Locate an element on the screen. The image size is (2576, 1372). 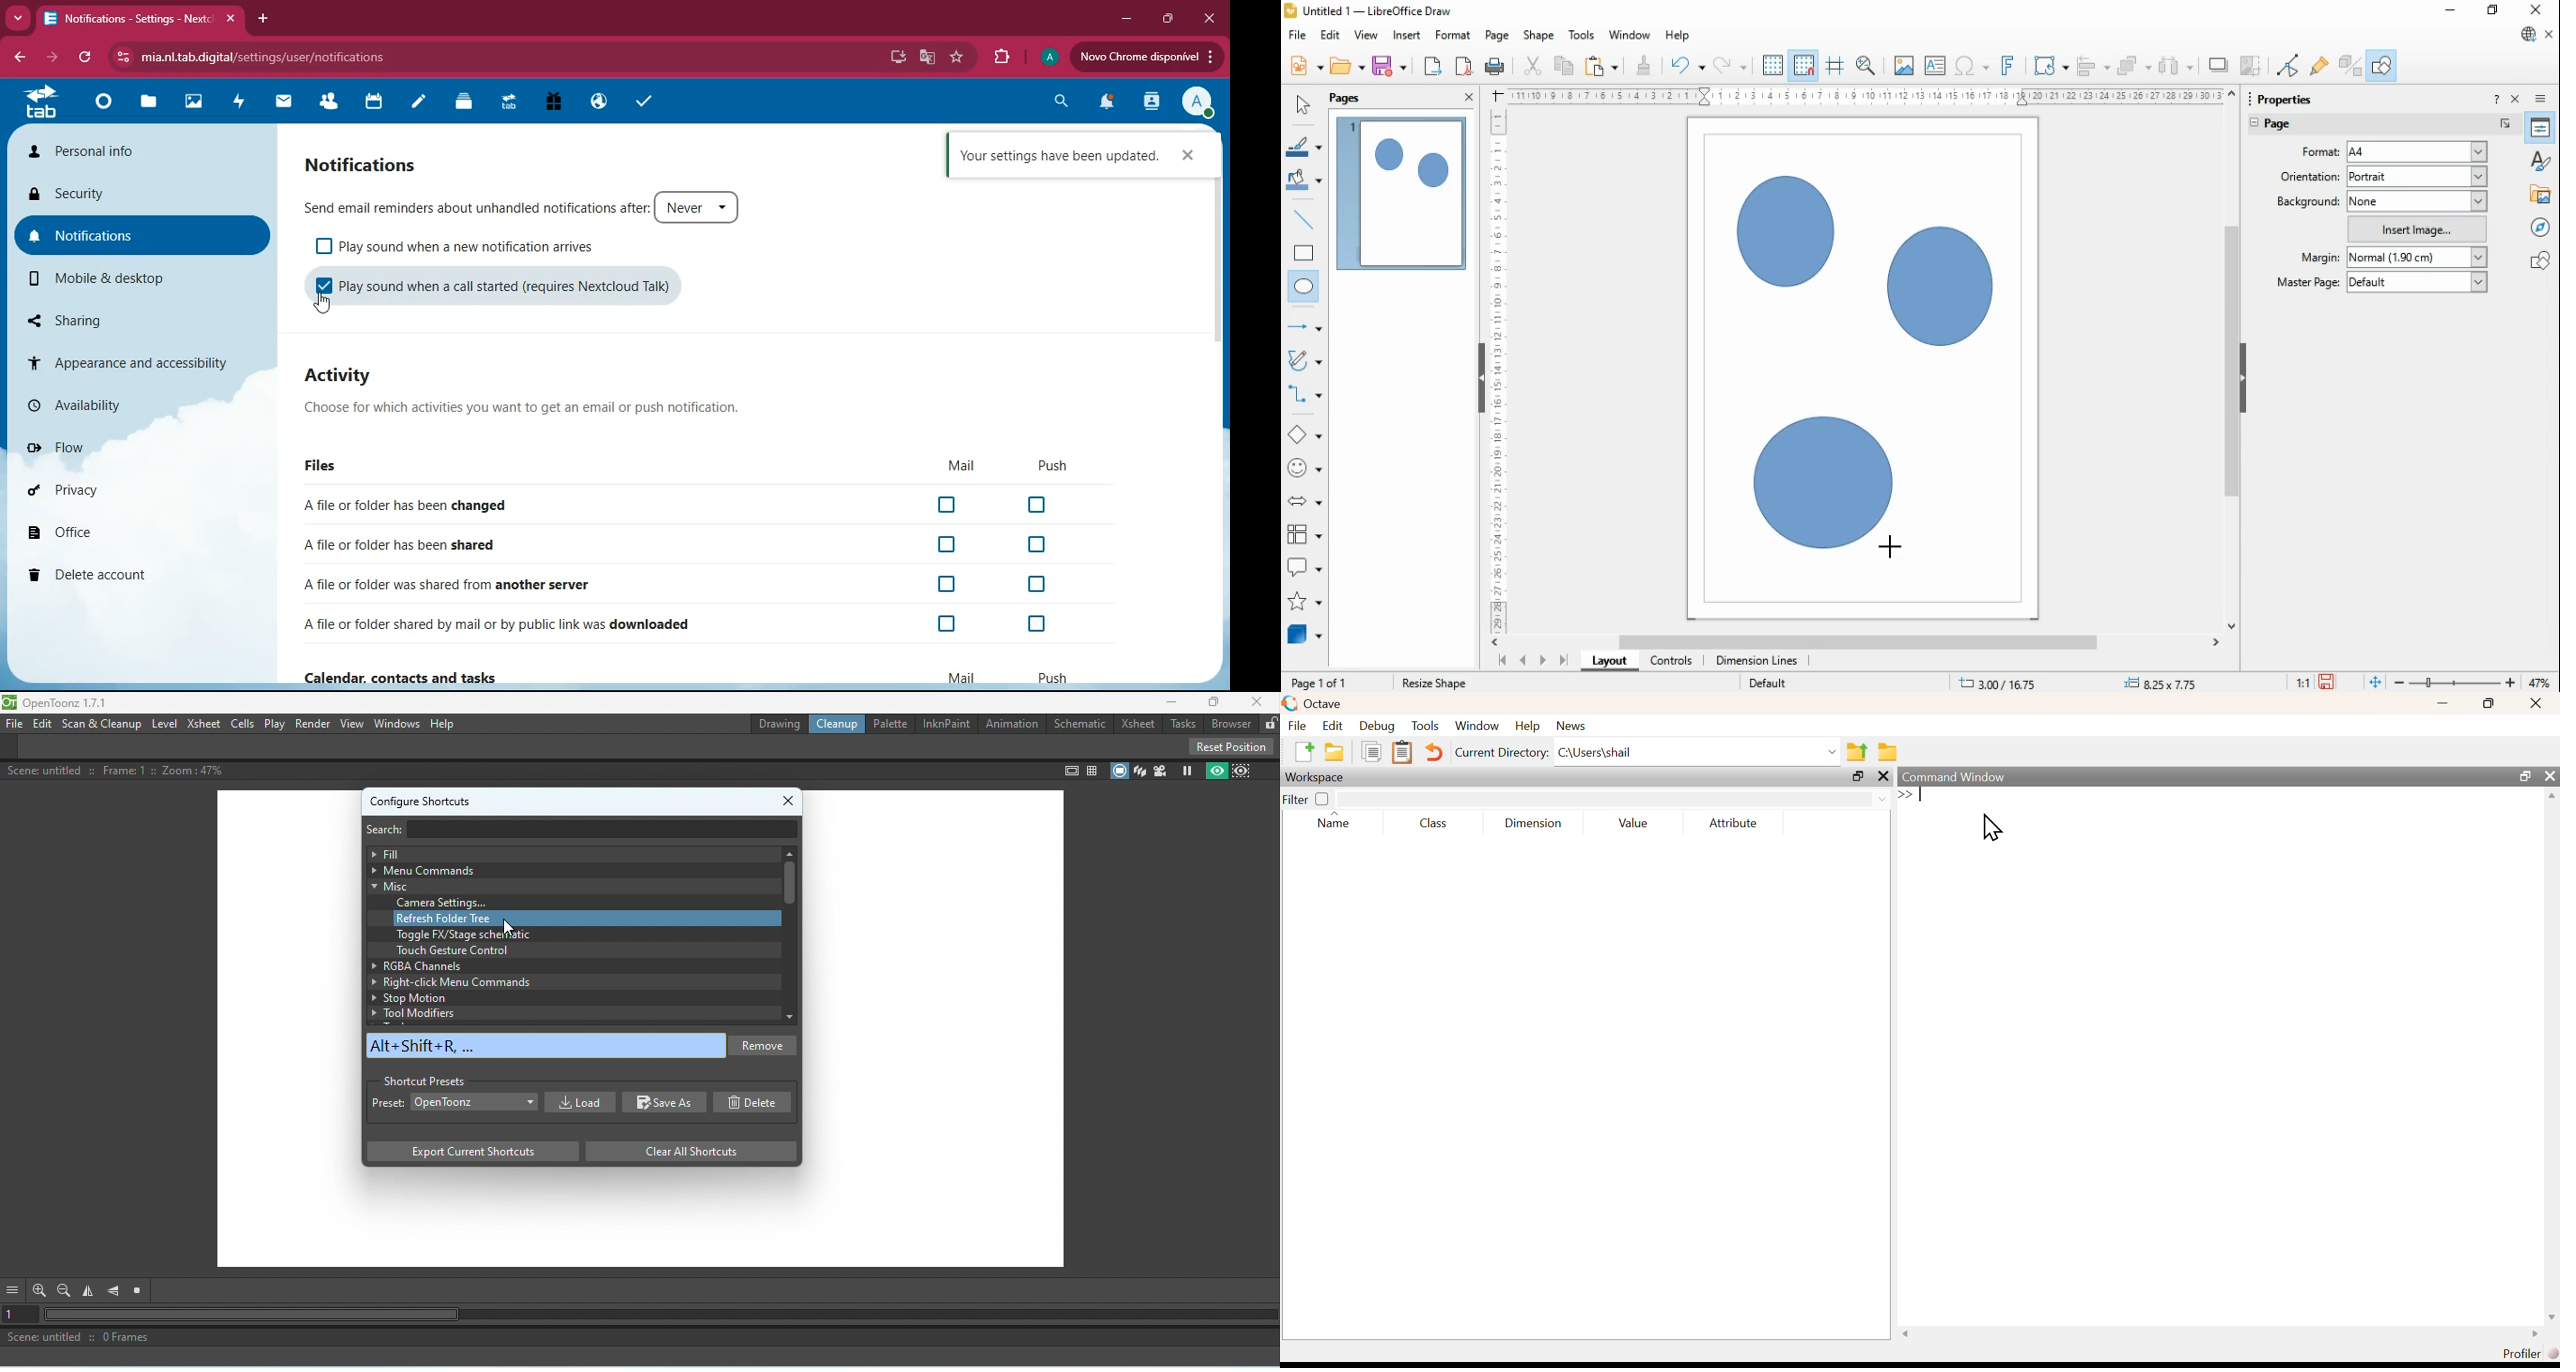
show glue point functions is located at coordinates (2321, 65).